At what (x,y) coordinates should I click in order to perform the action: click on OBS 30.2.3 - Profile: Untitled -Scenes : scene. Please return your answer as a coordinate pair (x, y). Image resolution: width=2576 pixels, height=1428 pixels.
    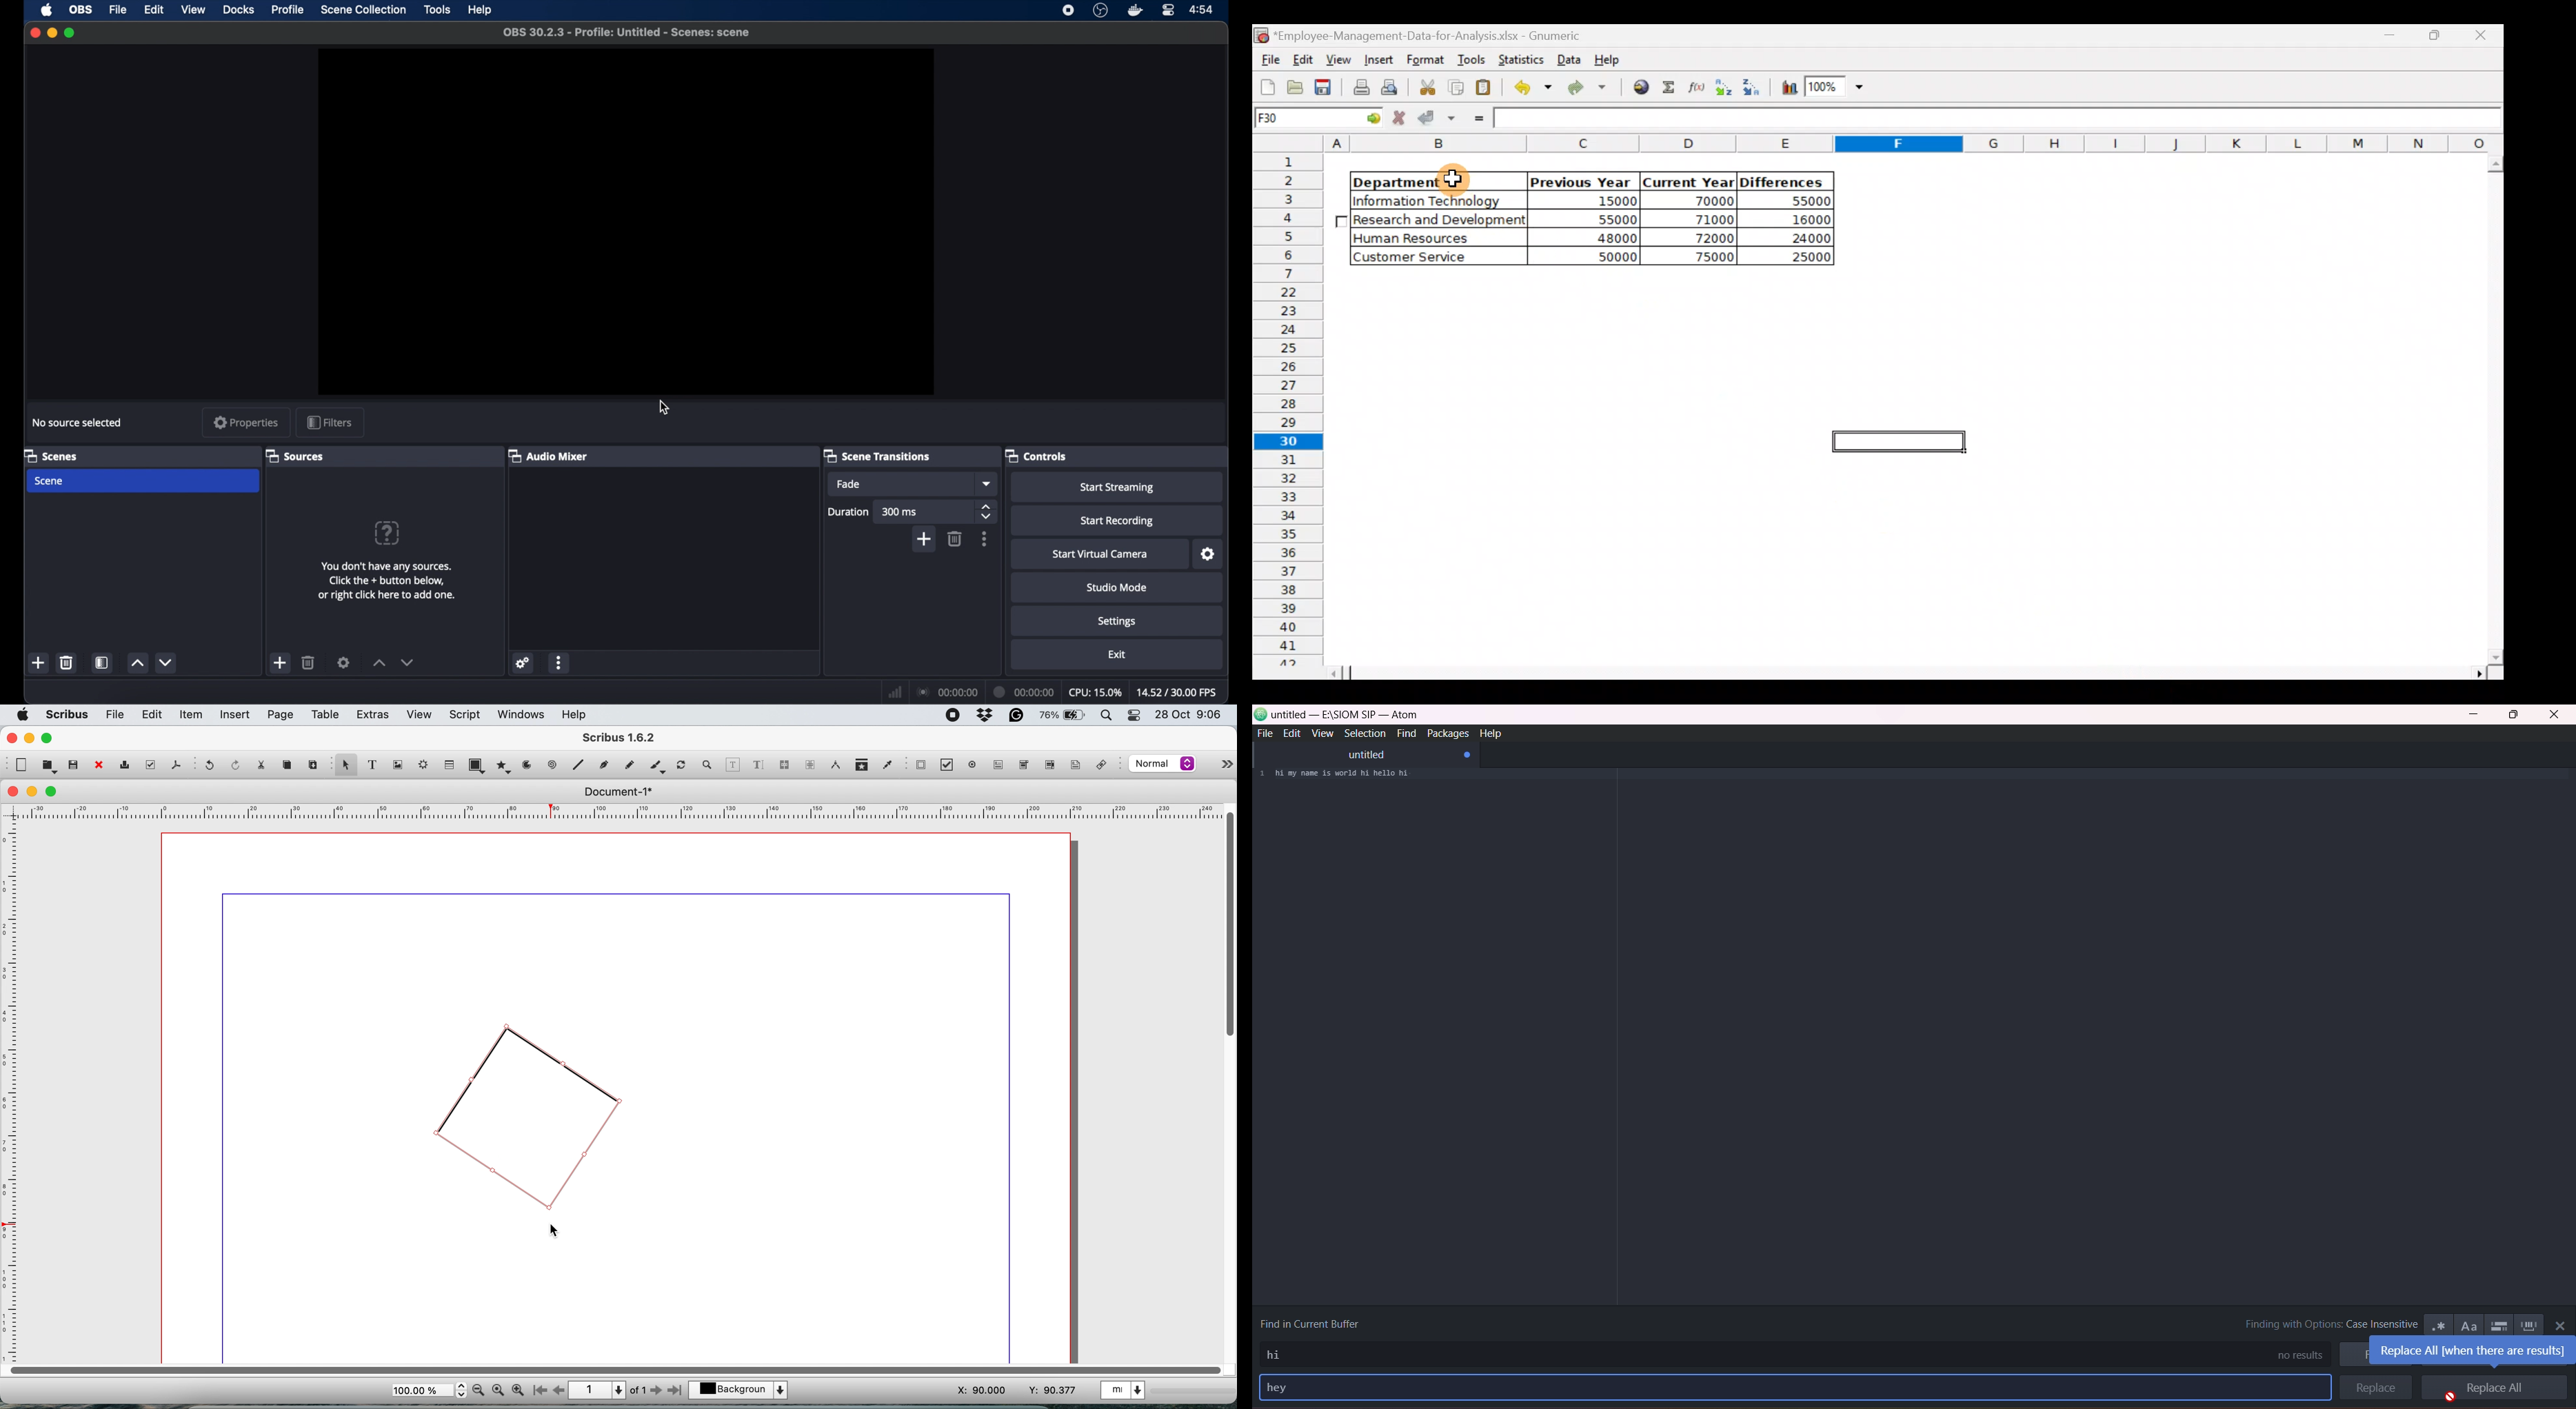
    Looking at the image, I should click on (626, 32).